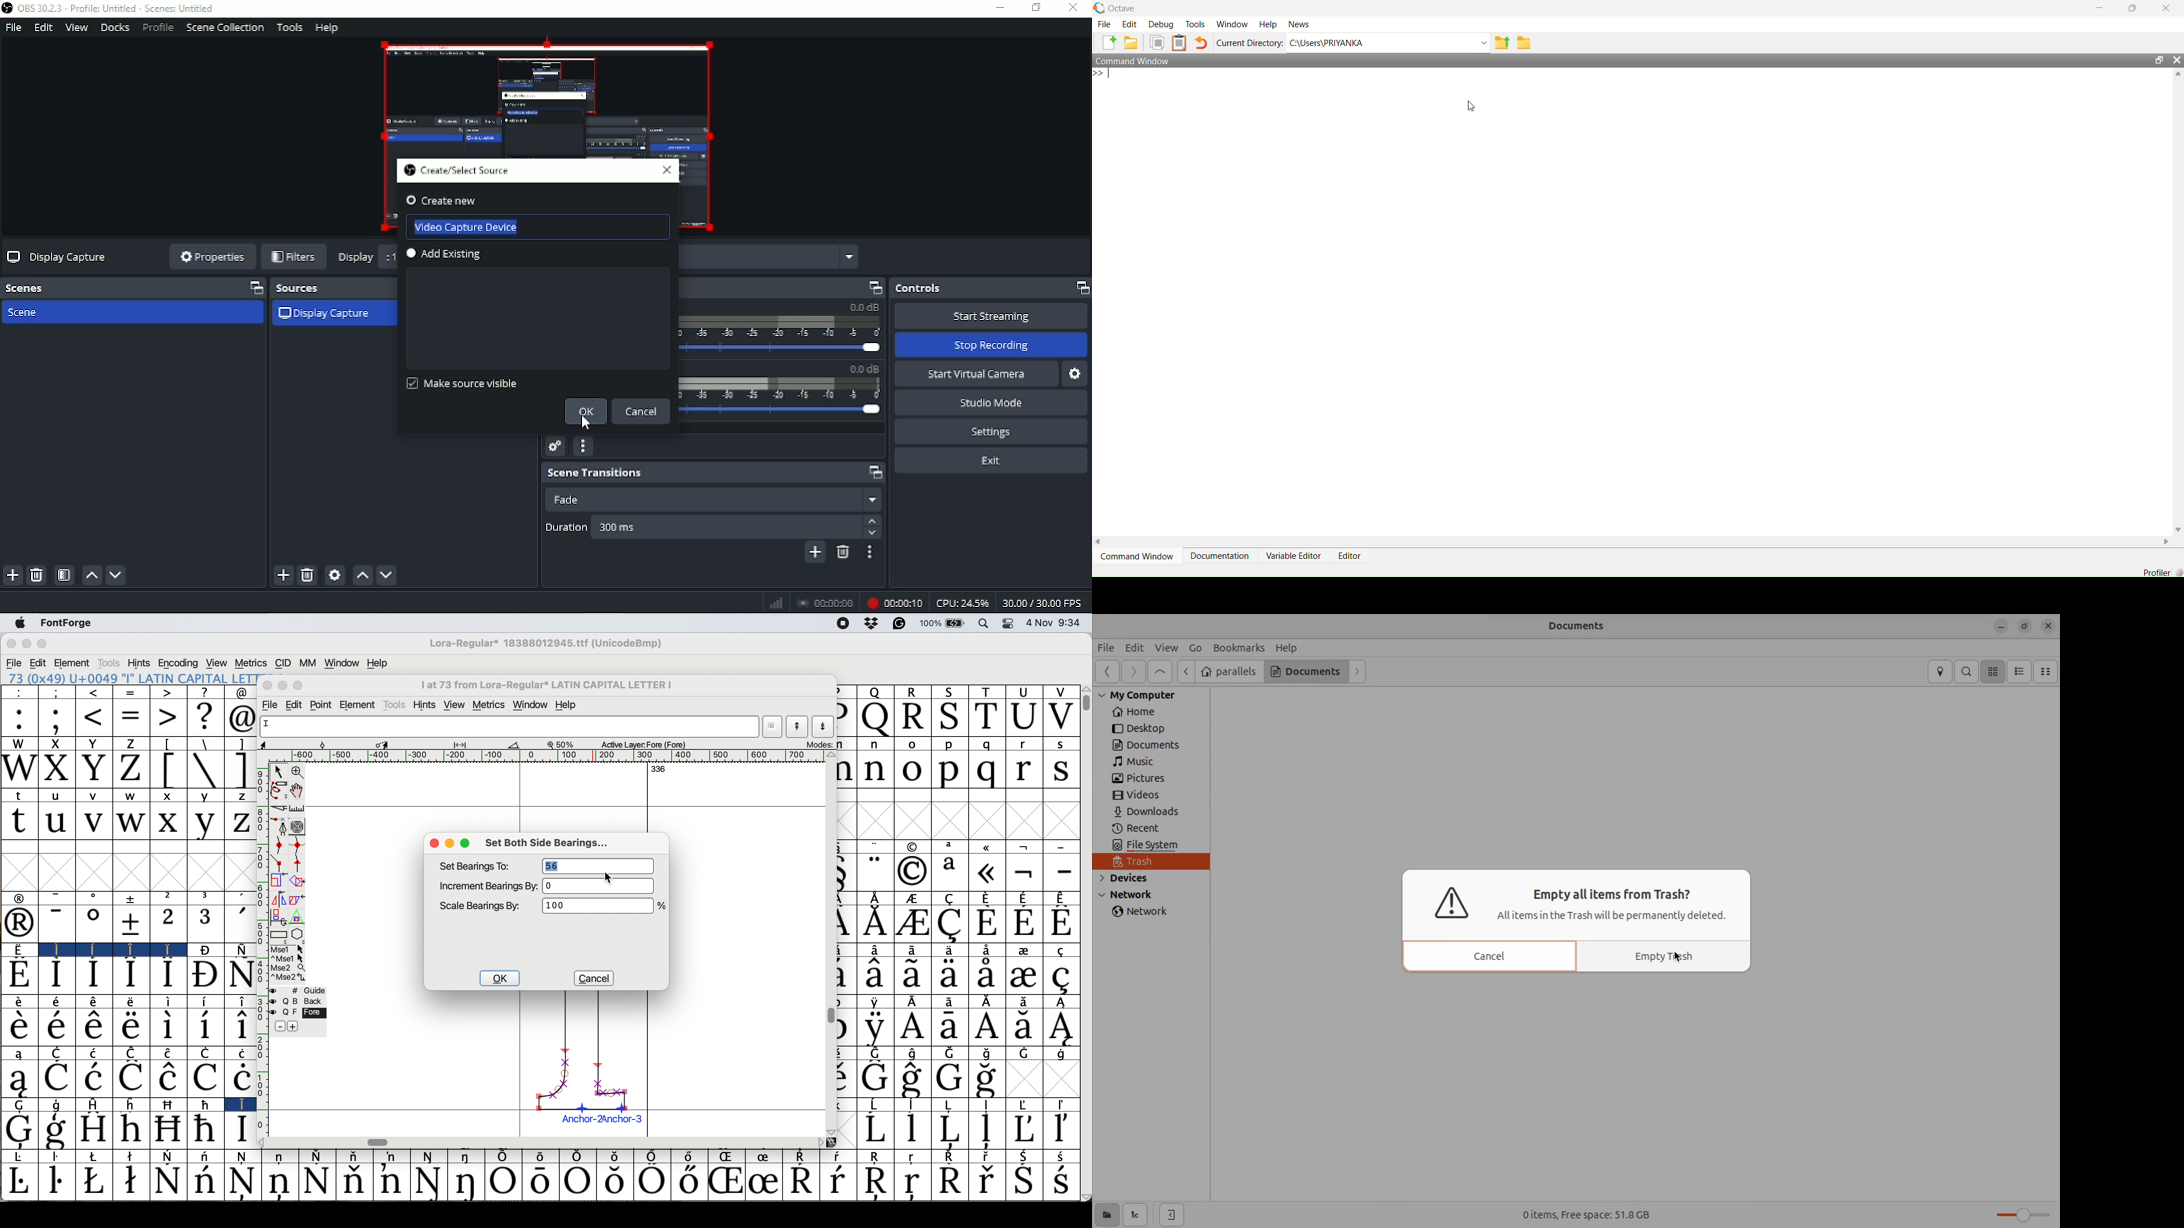 This screenshot has width=2184, height=1232. Describe the element at coordinates (991, 460) in the screenshot. I see `Exit` at that location.